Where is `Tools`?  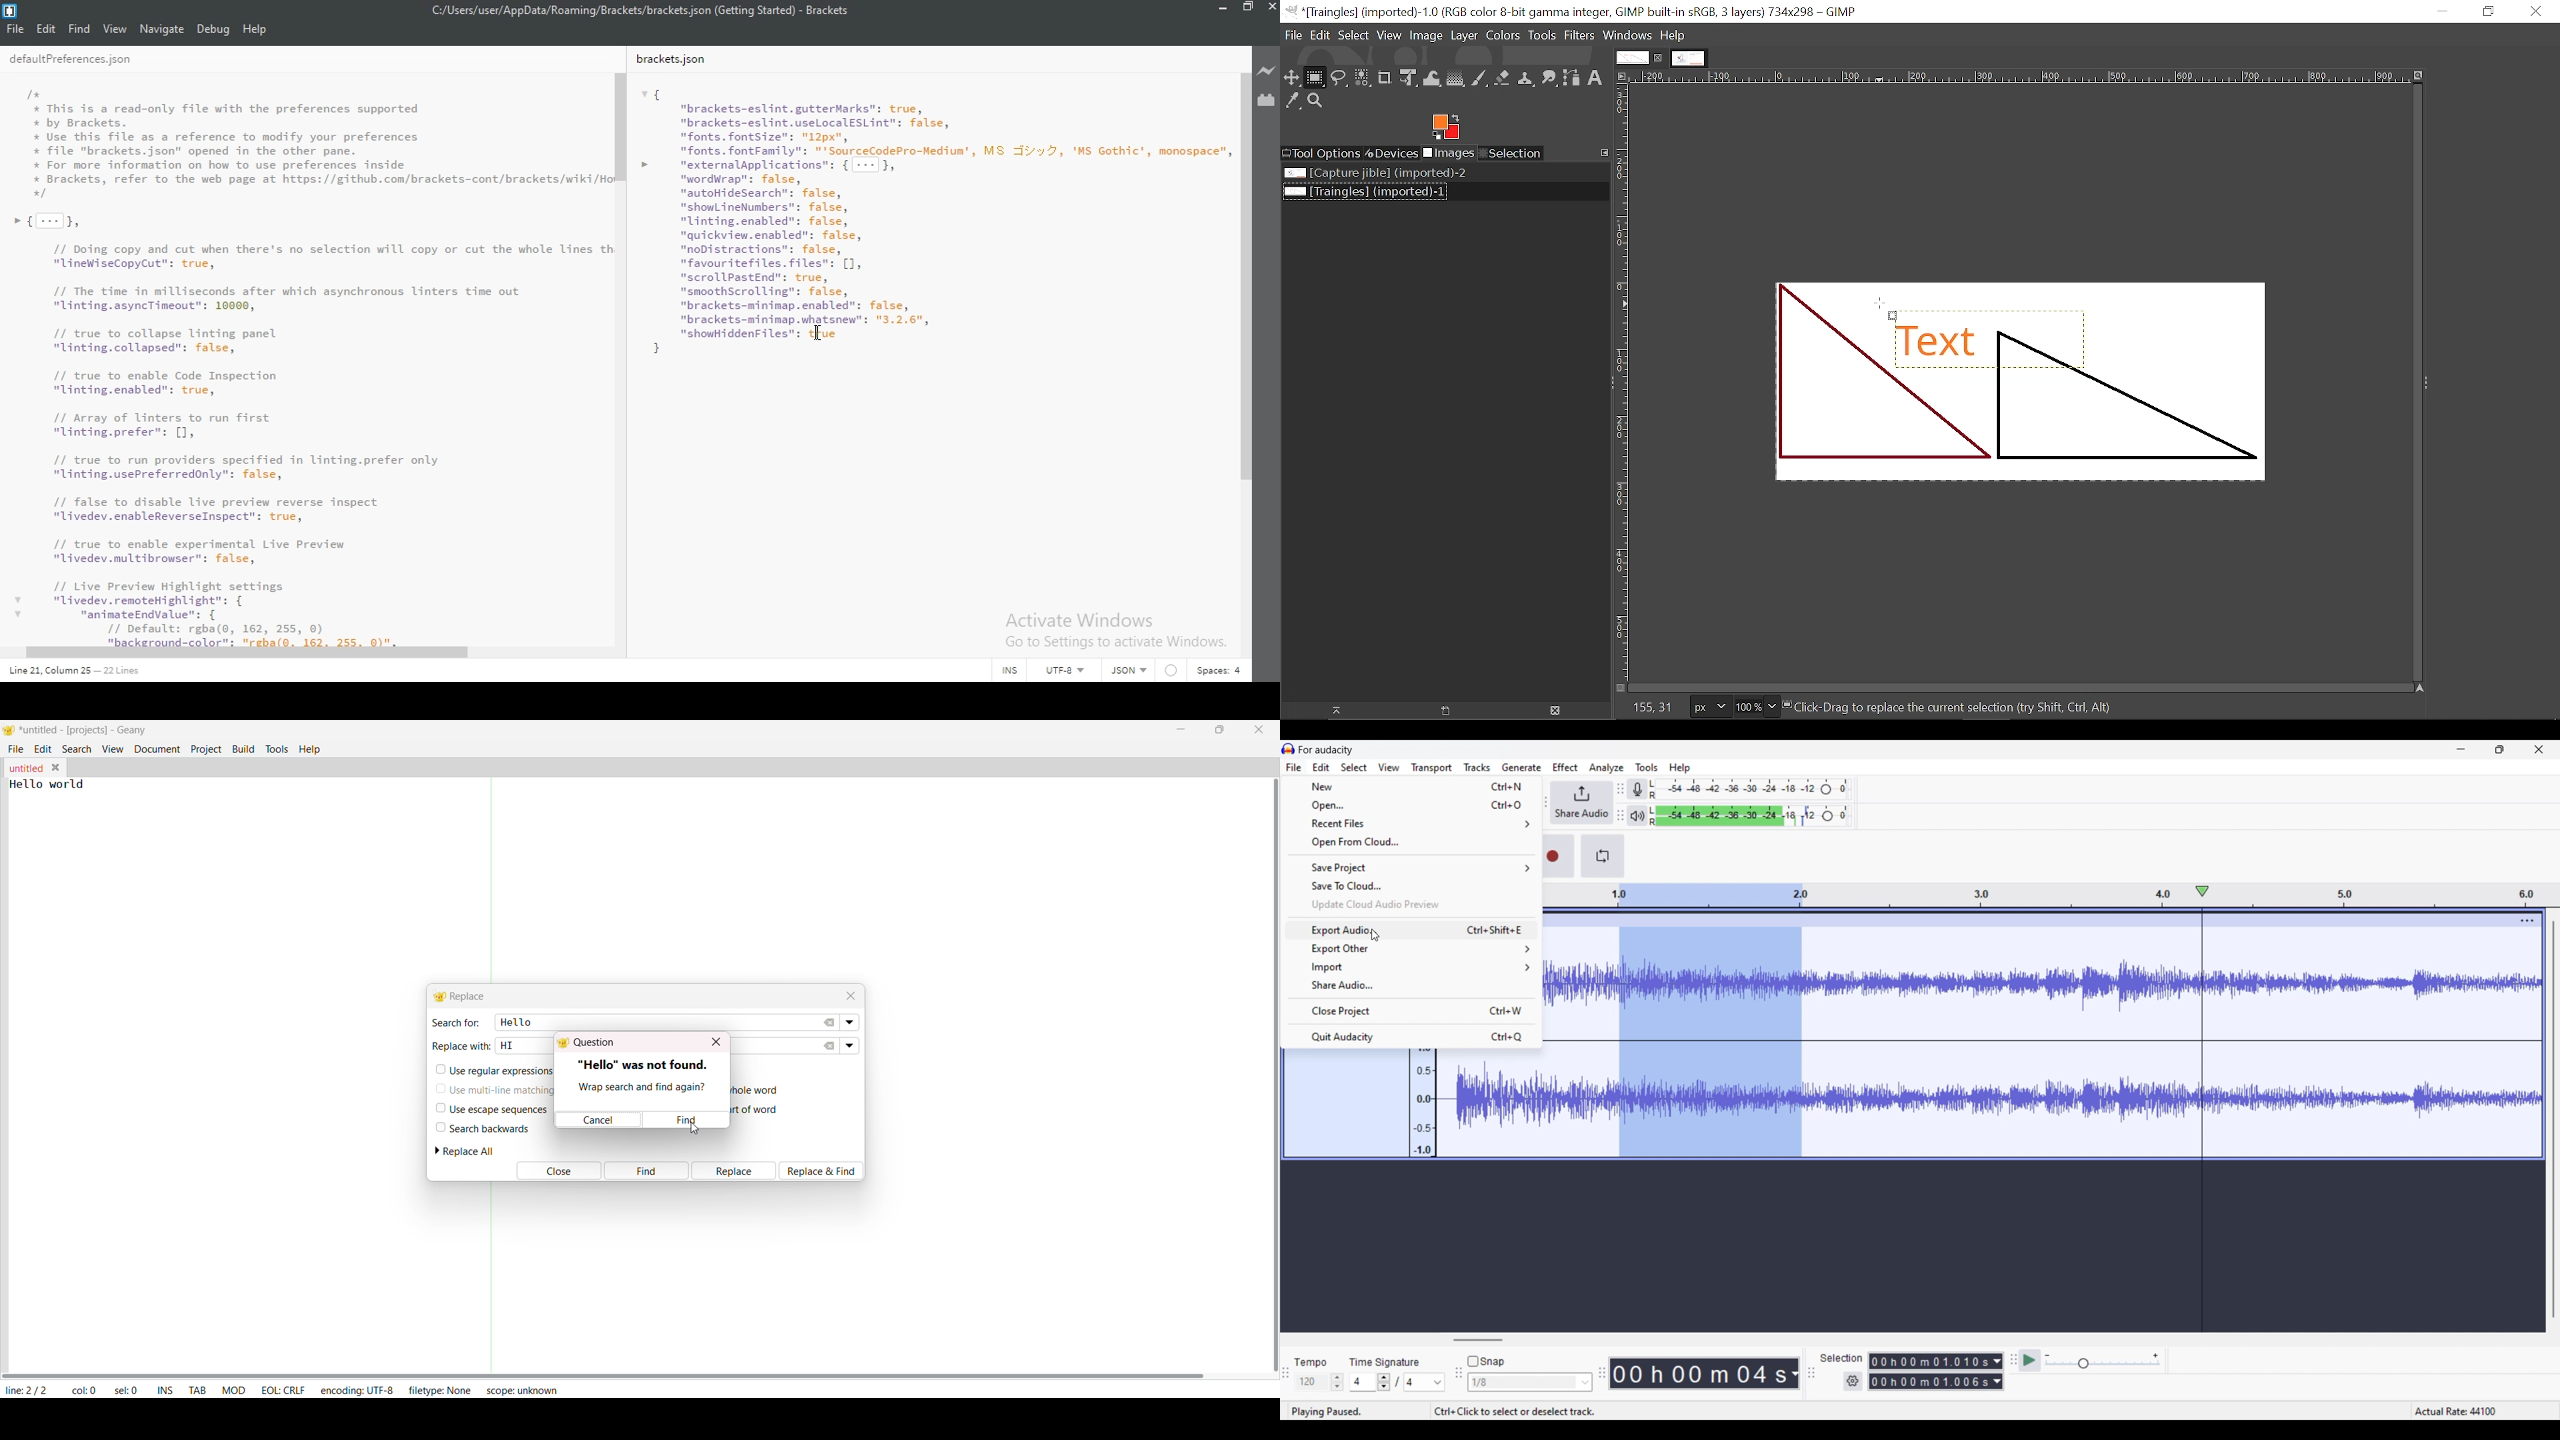 Tools is located at coordinates (1542, 37).